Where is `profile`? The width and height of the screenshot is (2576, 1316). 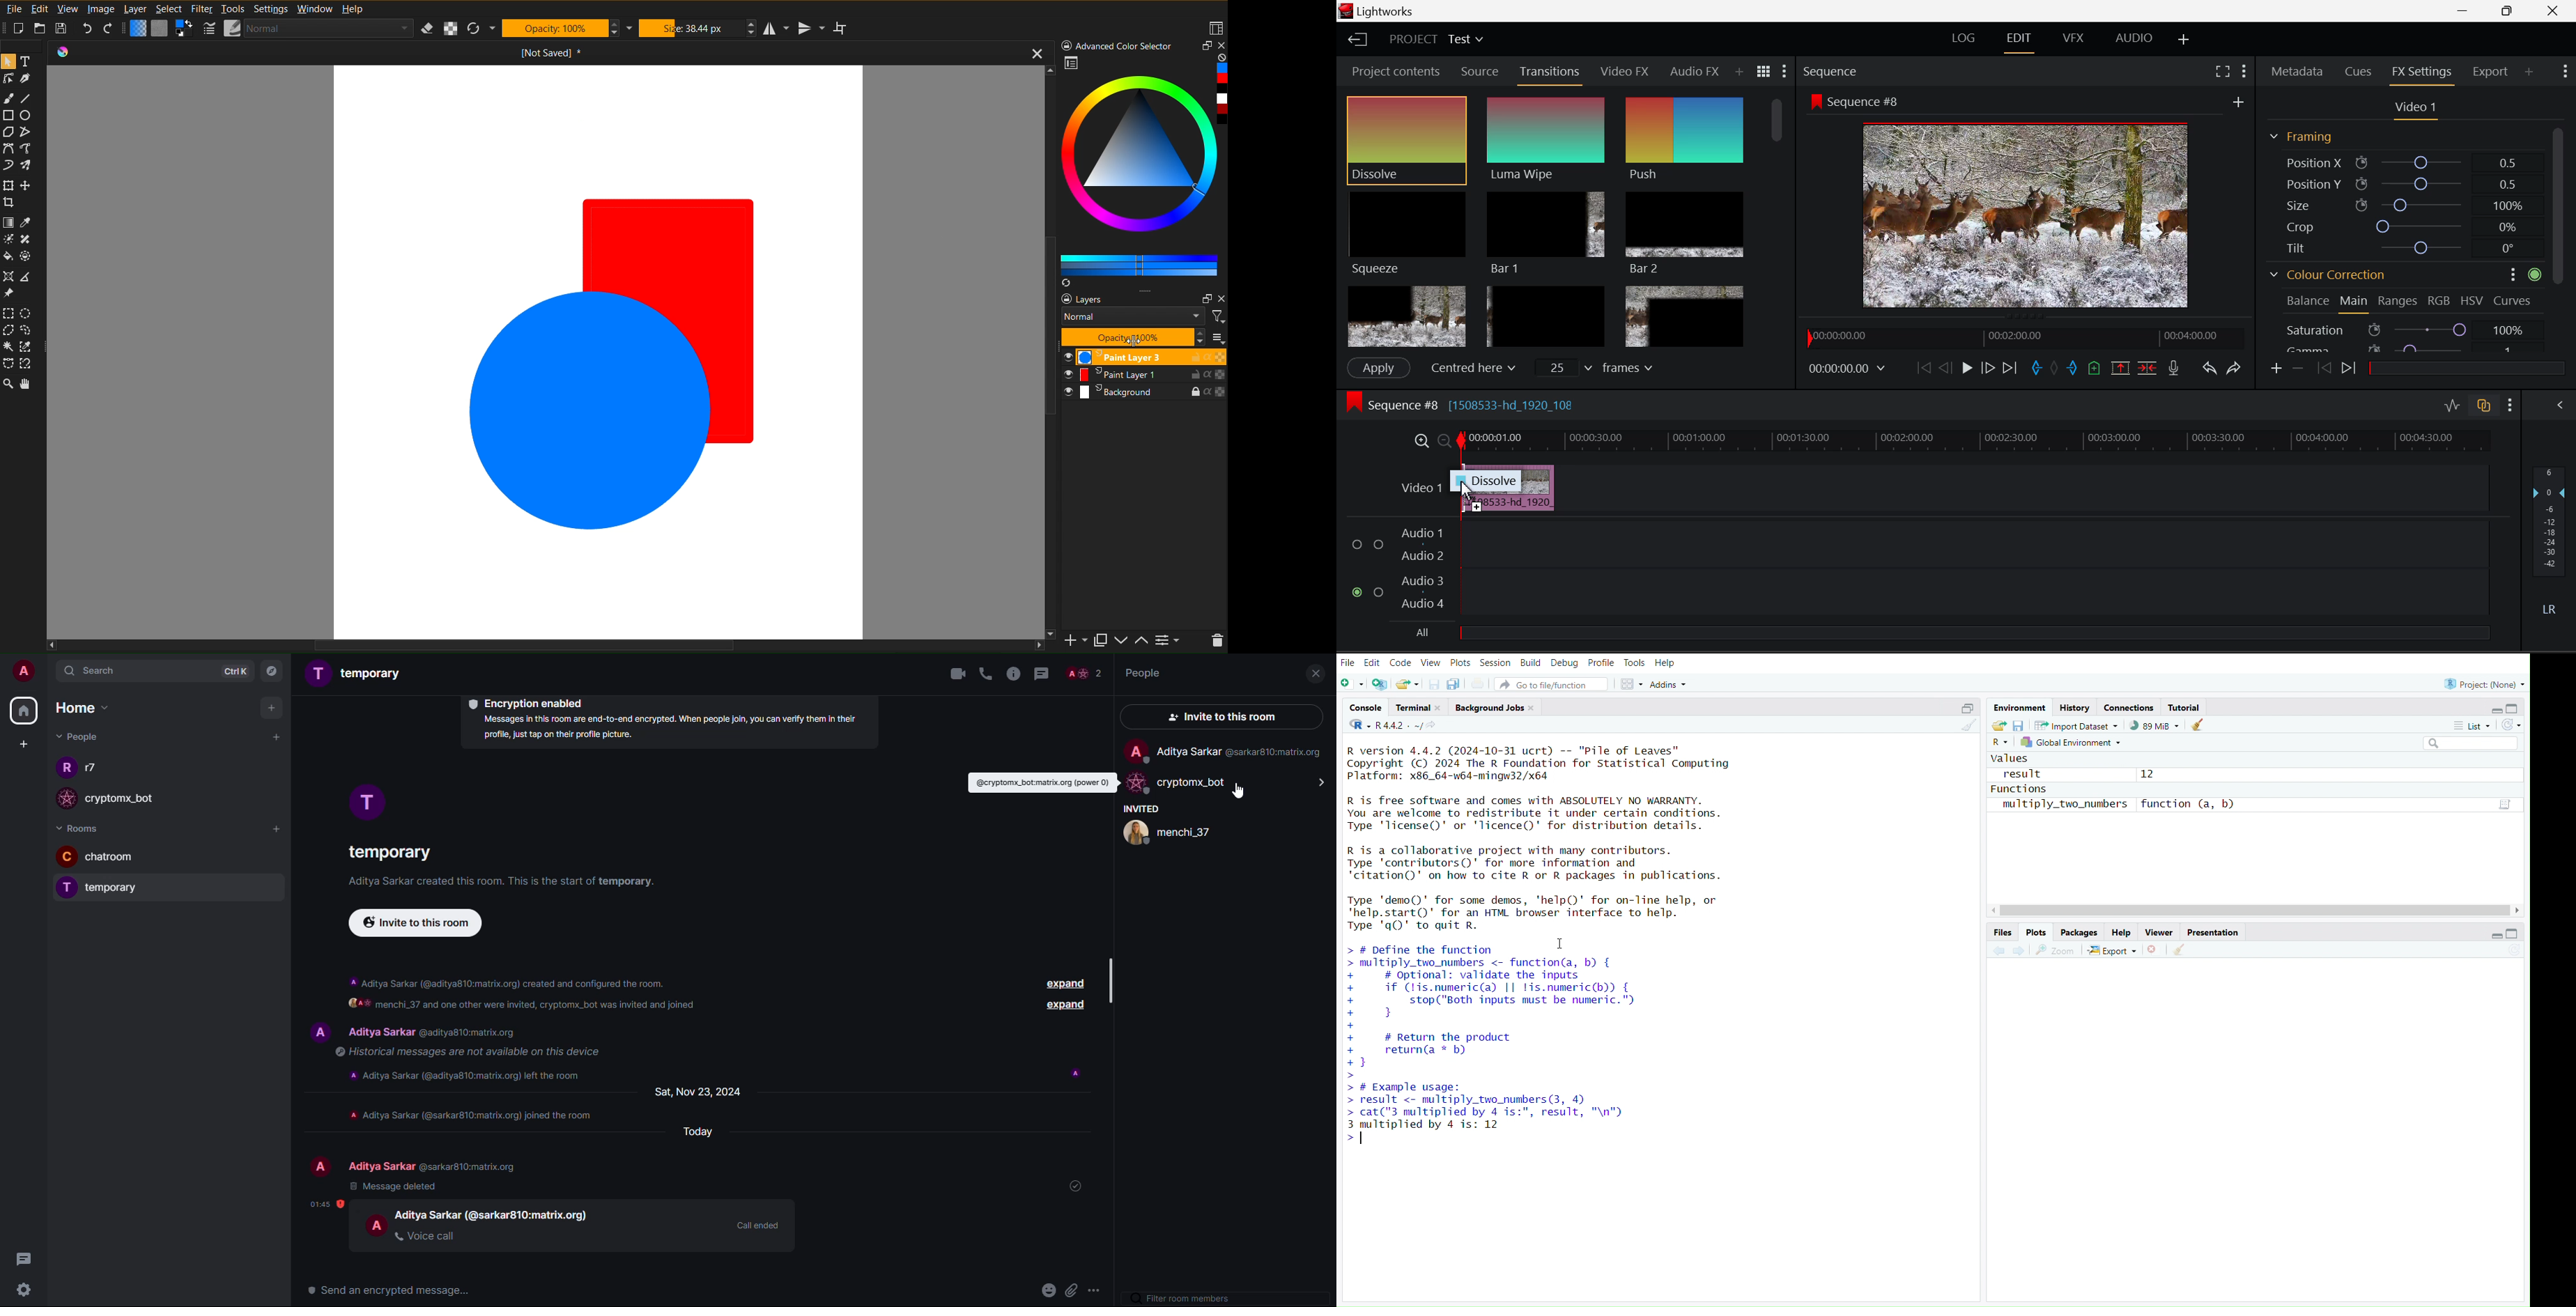 profile is located at coordinates (68, 856).